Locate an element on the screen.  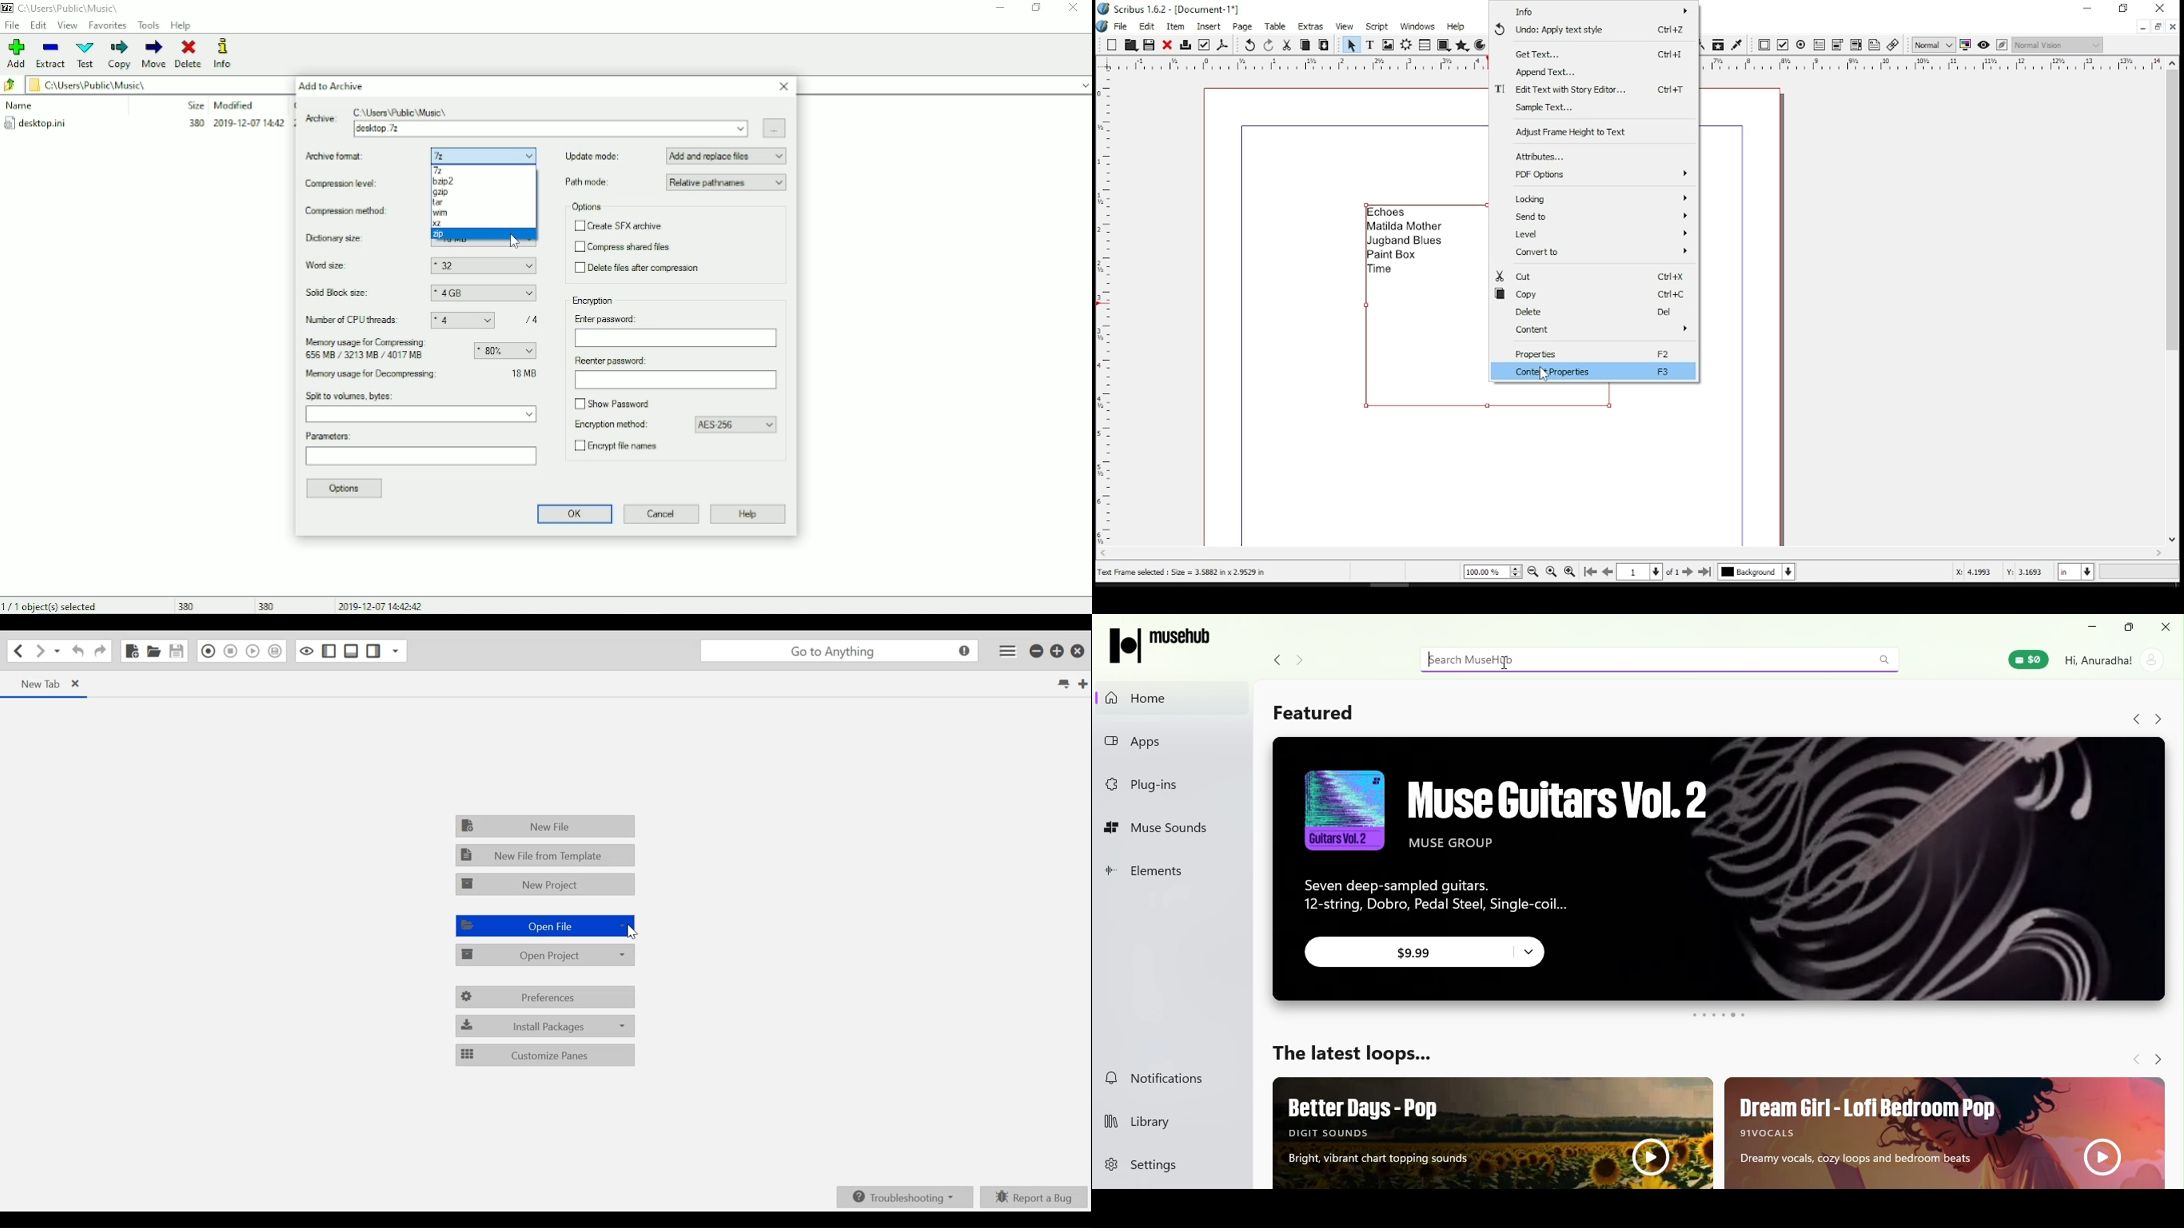
image frame is located at coordinates (1388, 45).